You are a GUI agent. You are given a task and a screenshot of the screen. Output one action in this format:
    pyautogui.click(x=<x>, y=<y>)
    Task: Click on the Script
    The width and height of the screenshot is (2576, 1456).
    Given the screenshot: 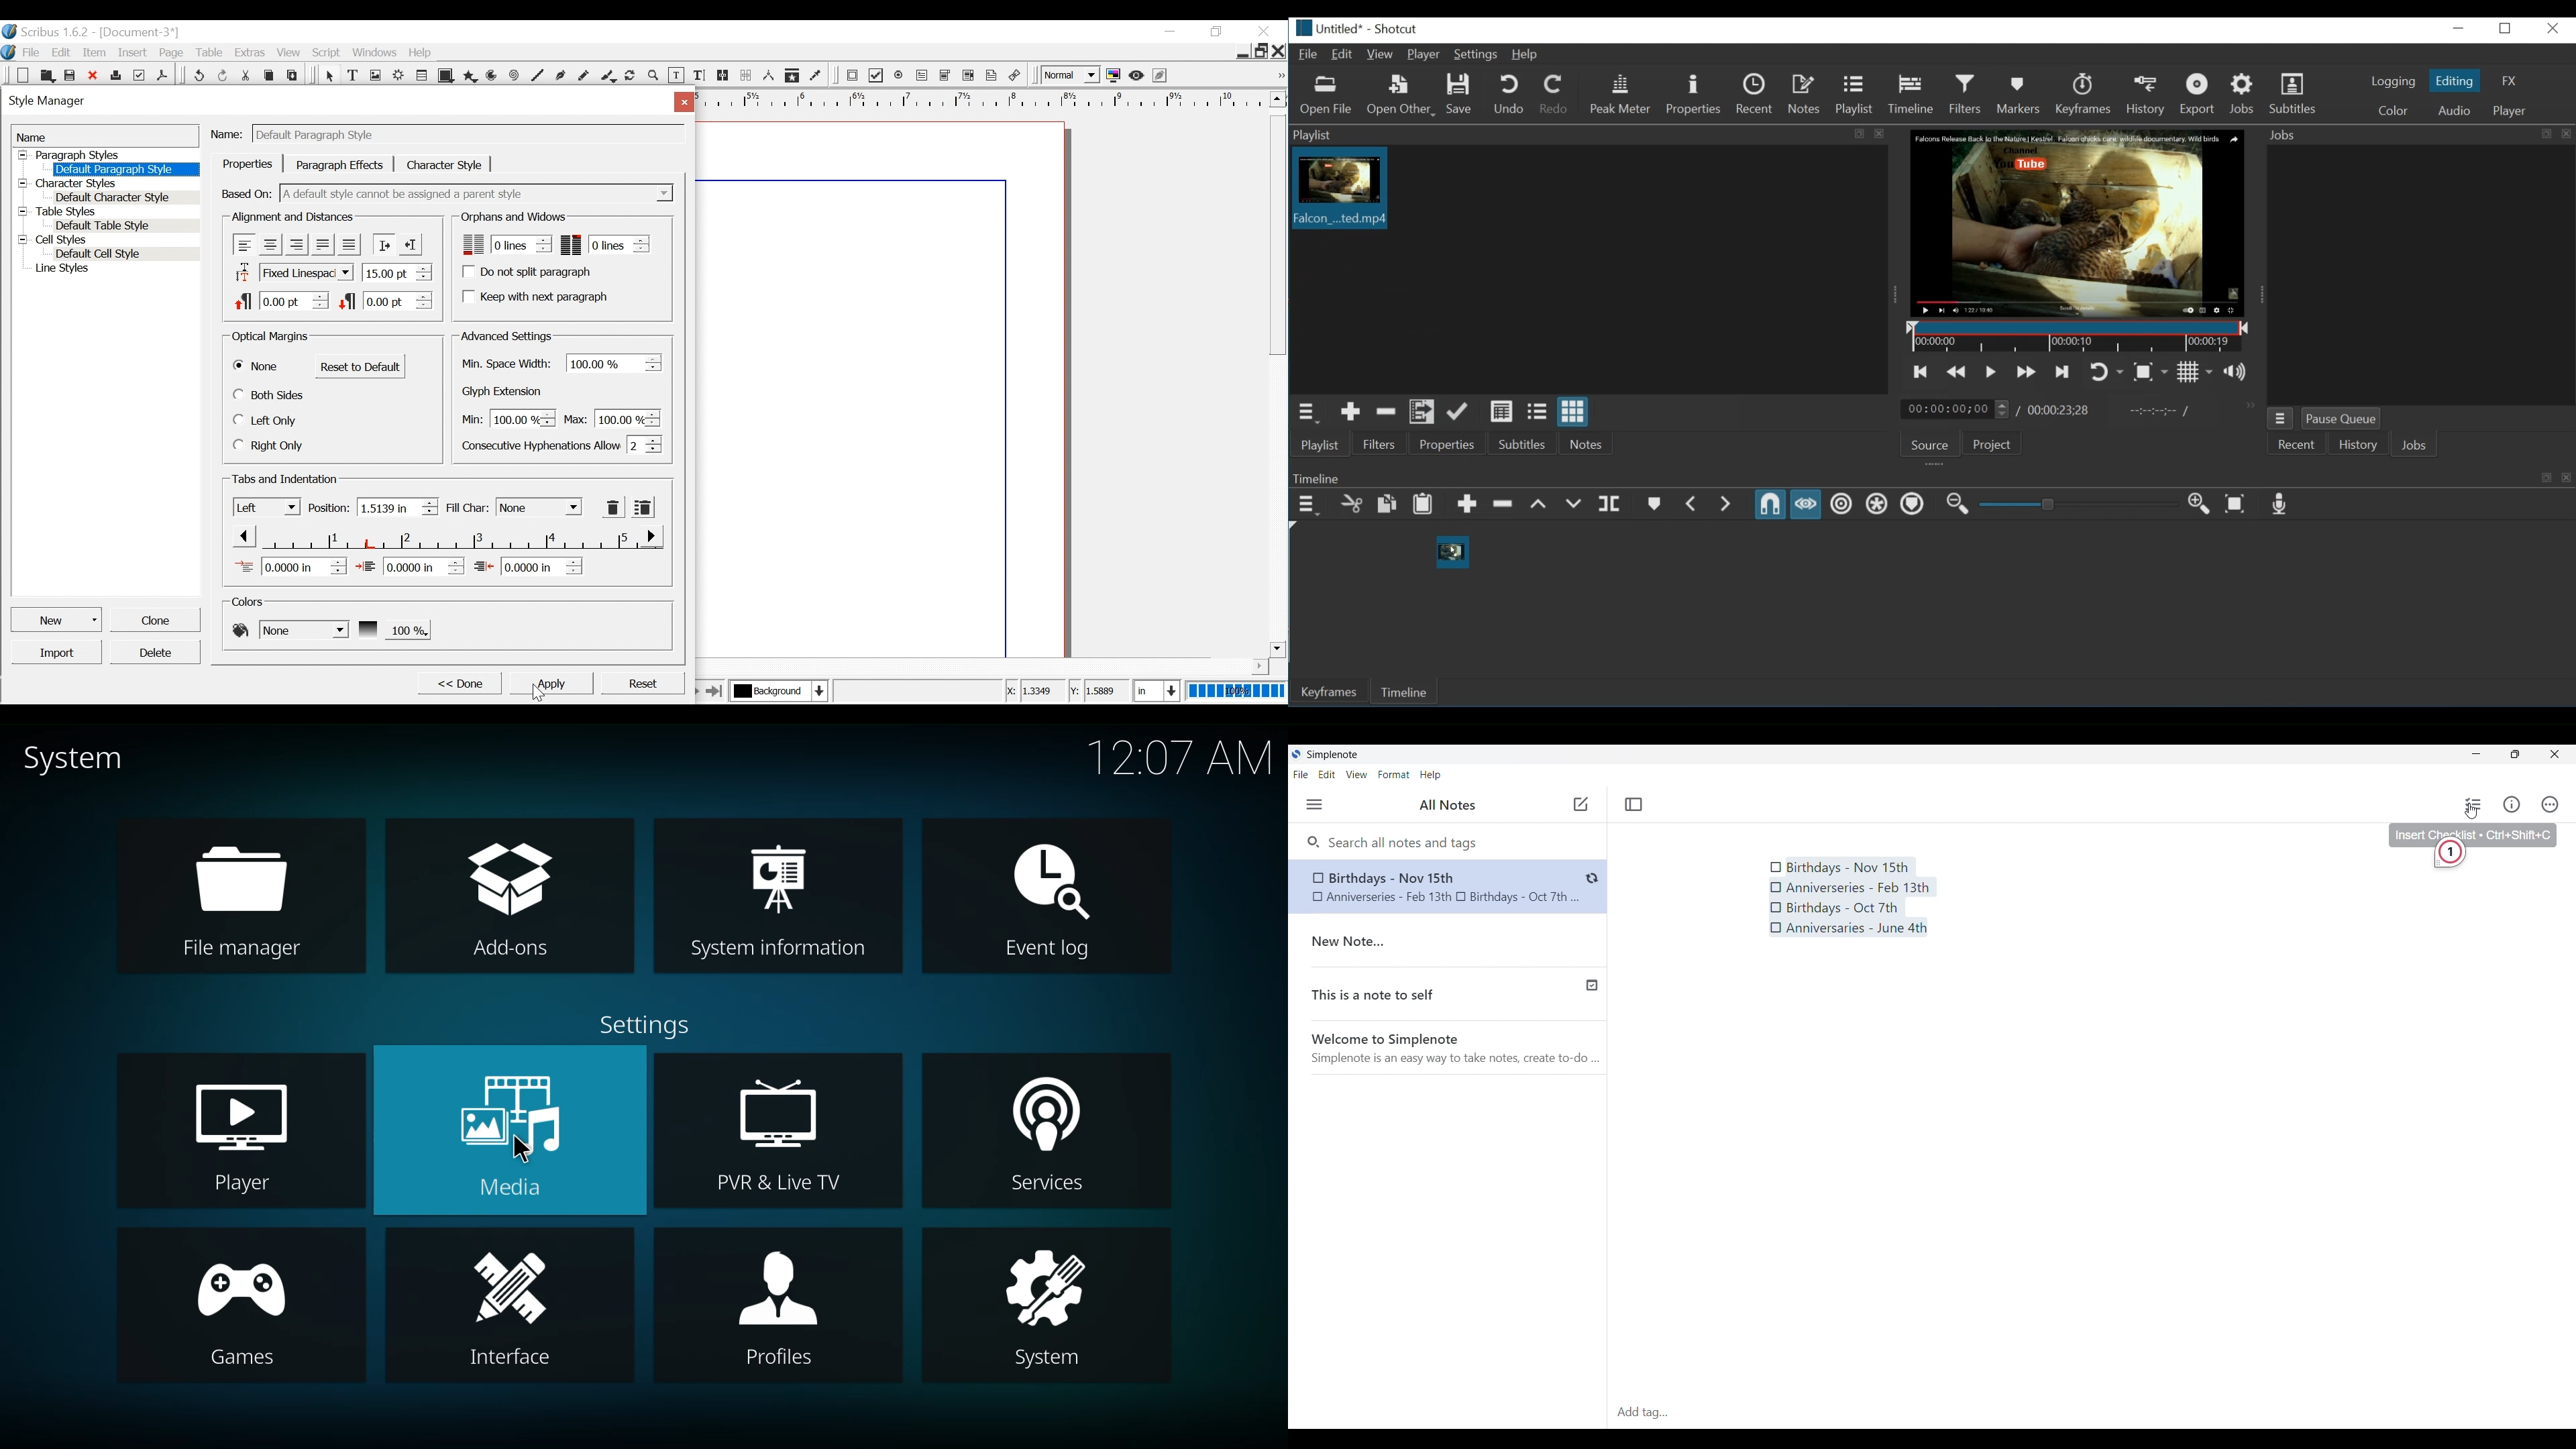 What is the action you would take?
    pyautogui.click(x=328, y=53)
    